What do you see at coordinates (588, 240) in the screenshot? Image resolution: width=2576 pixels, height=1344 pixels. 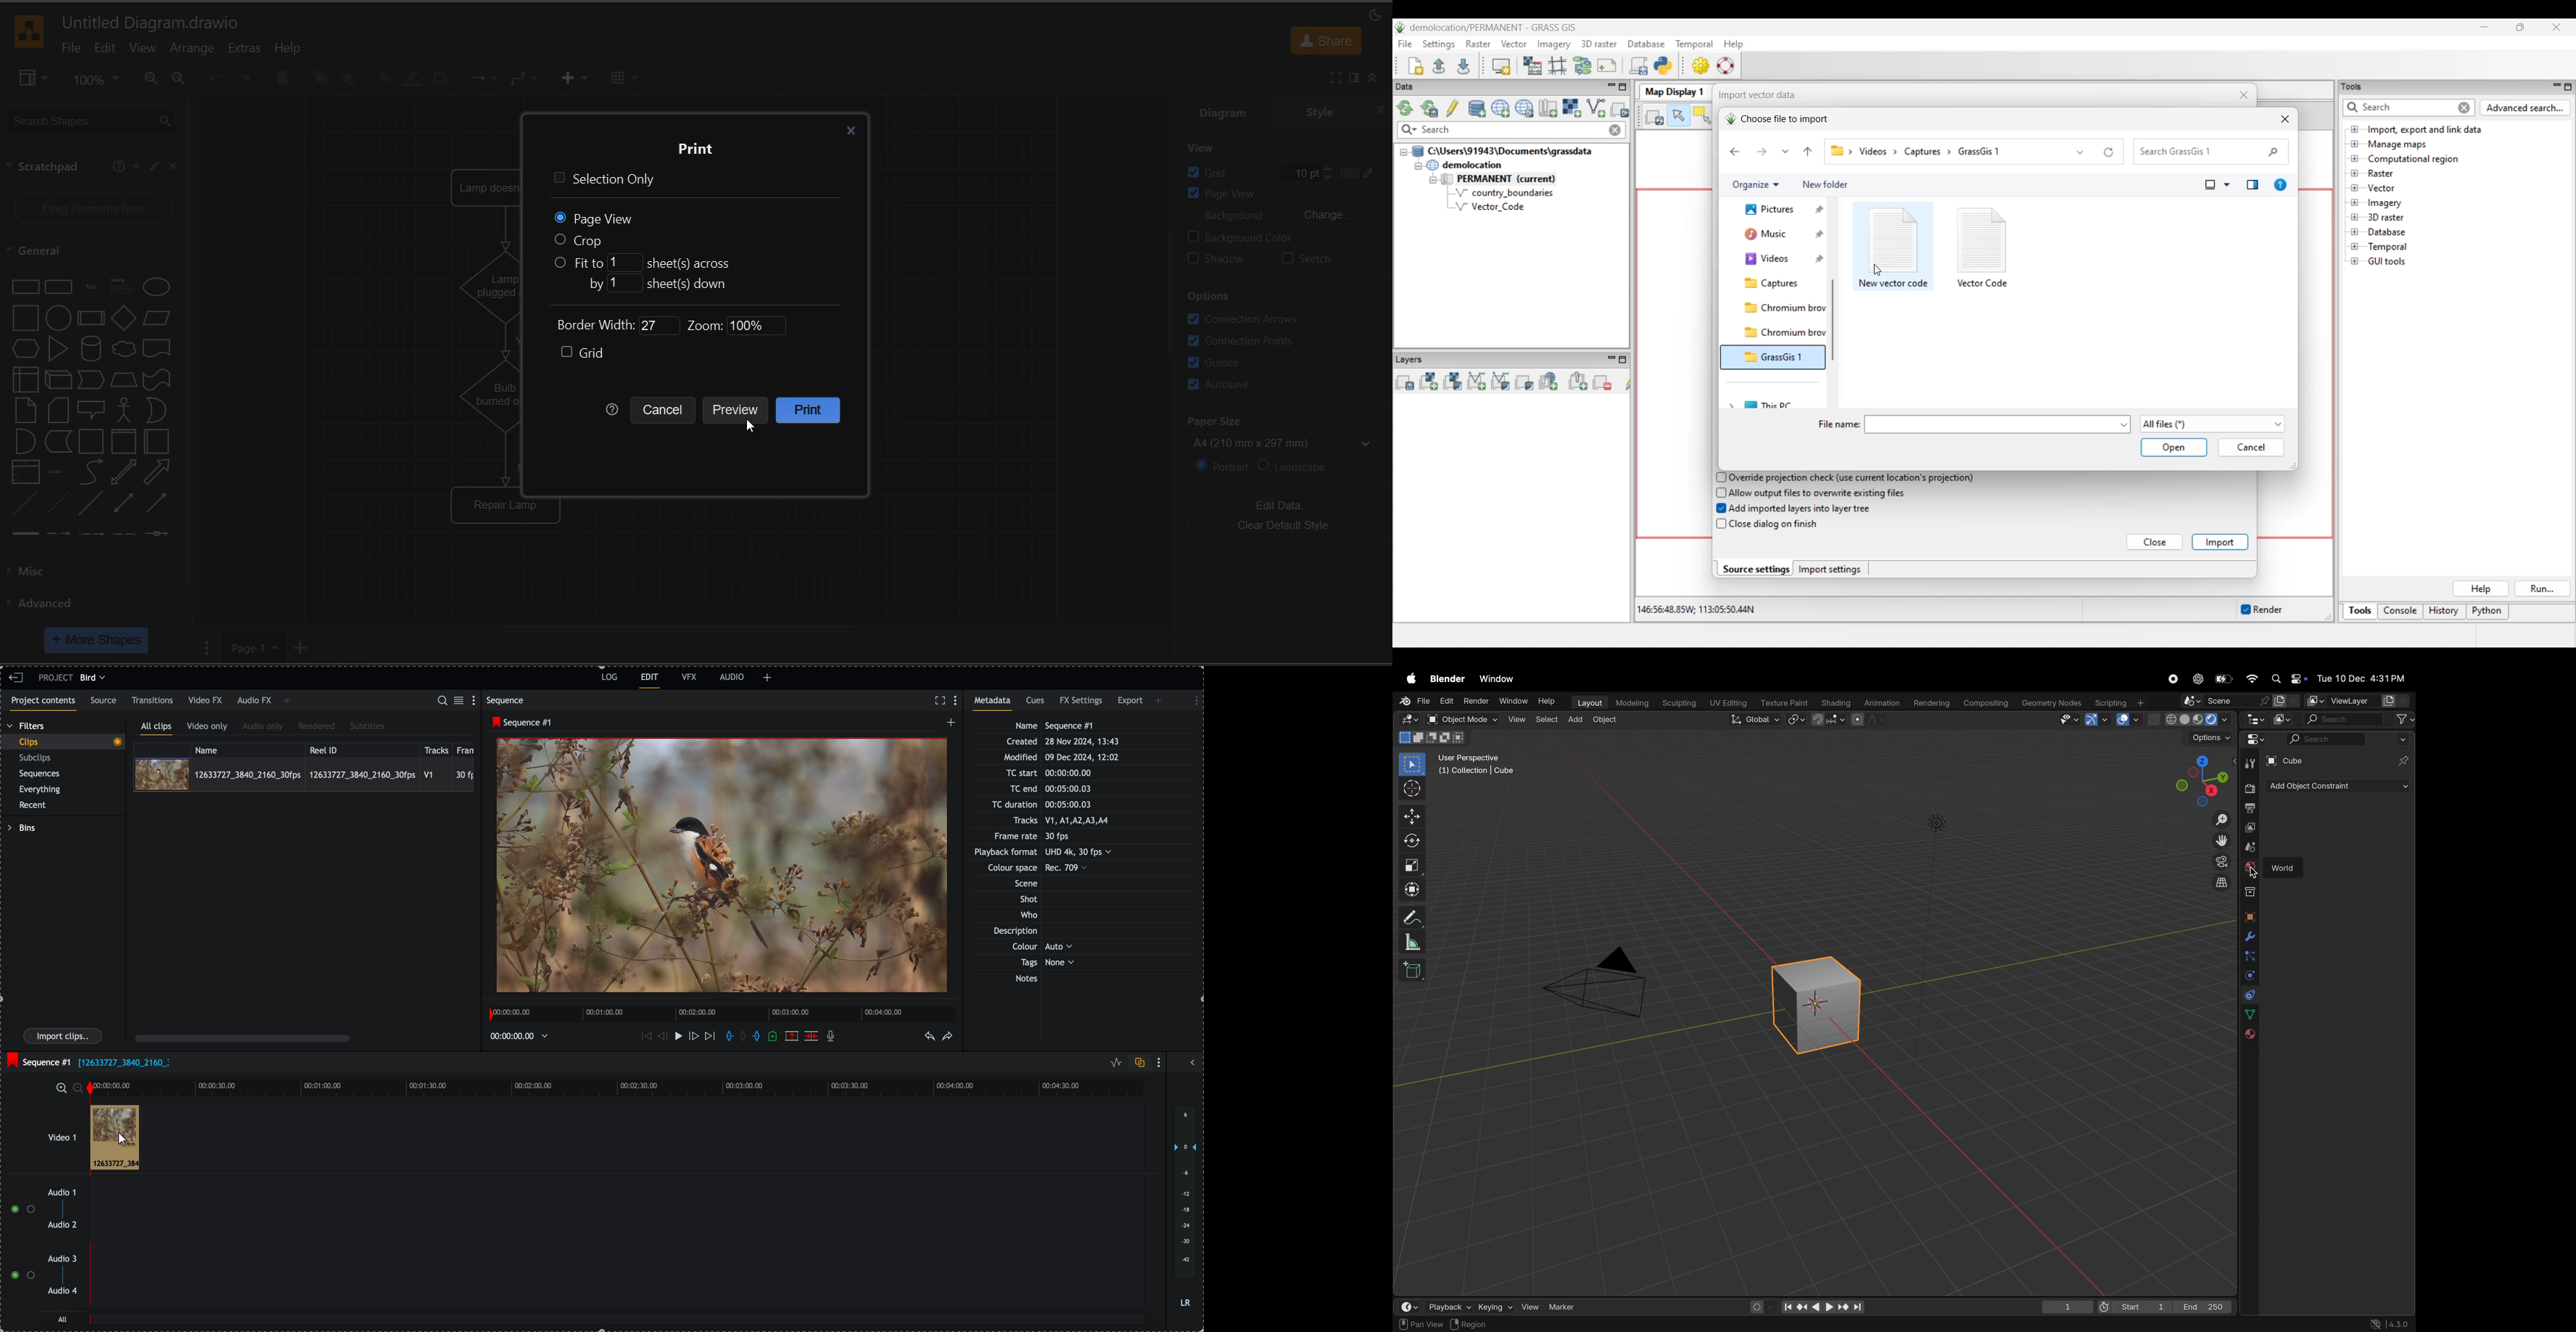 I see `crop` at bounding box center [588, 240].